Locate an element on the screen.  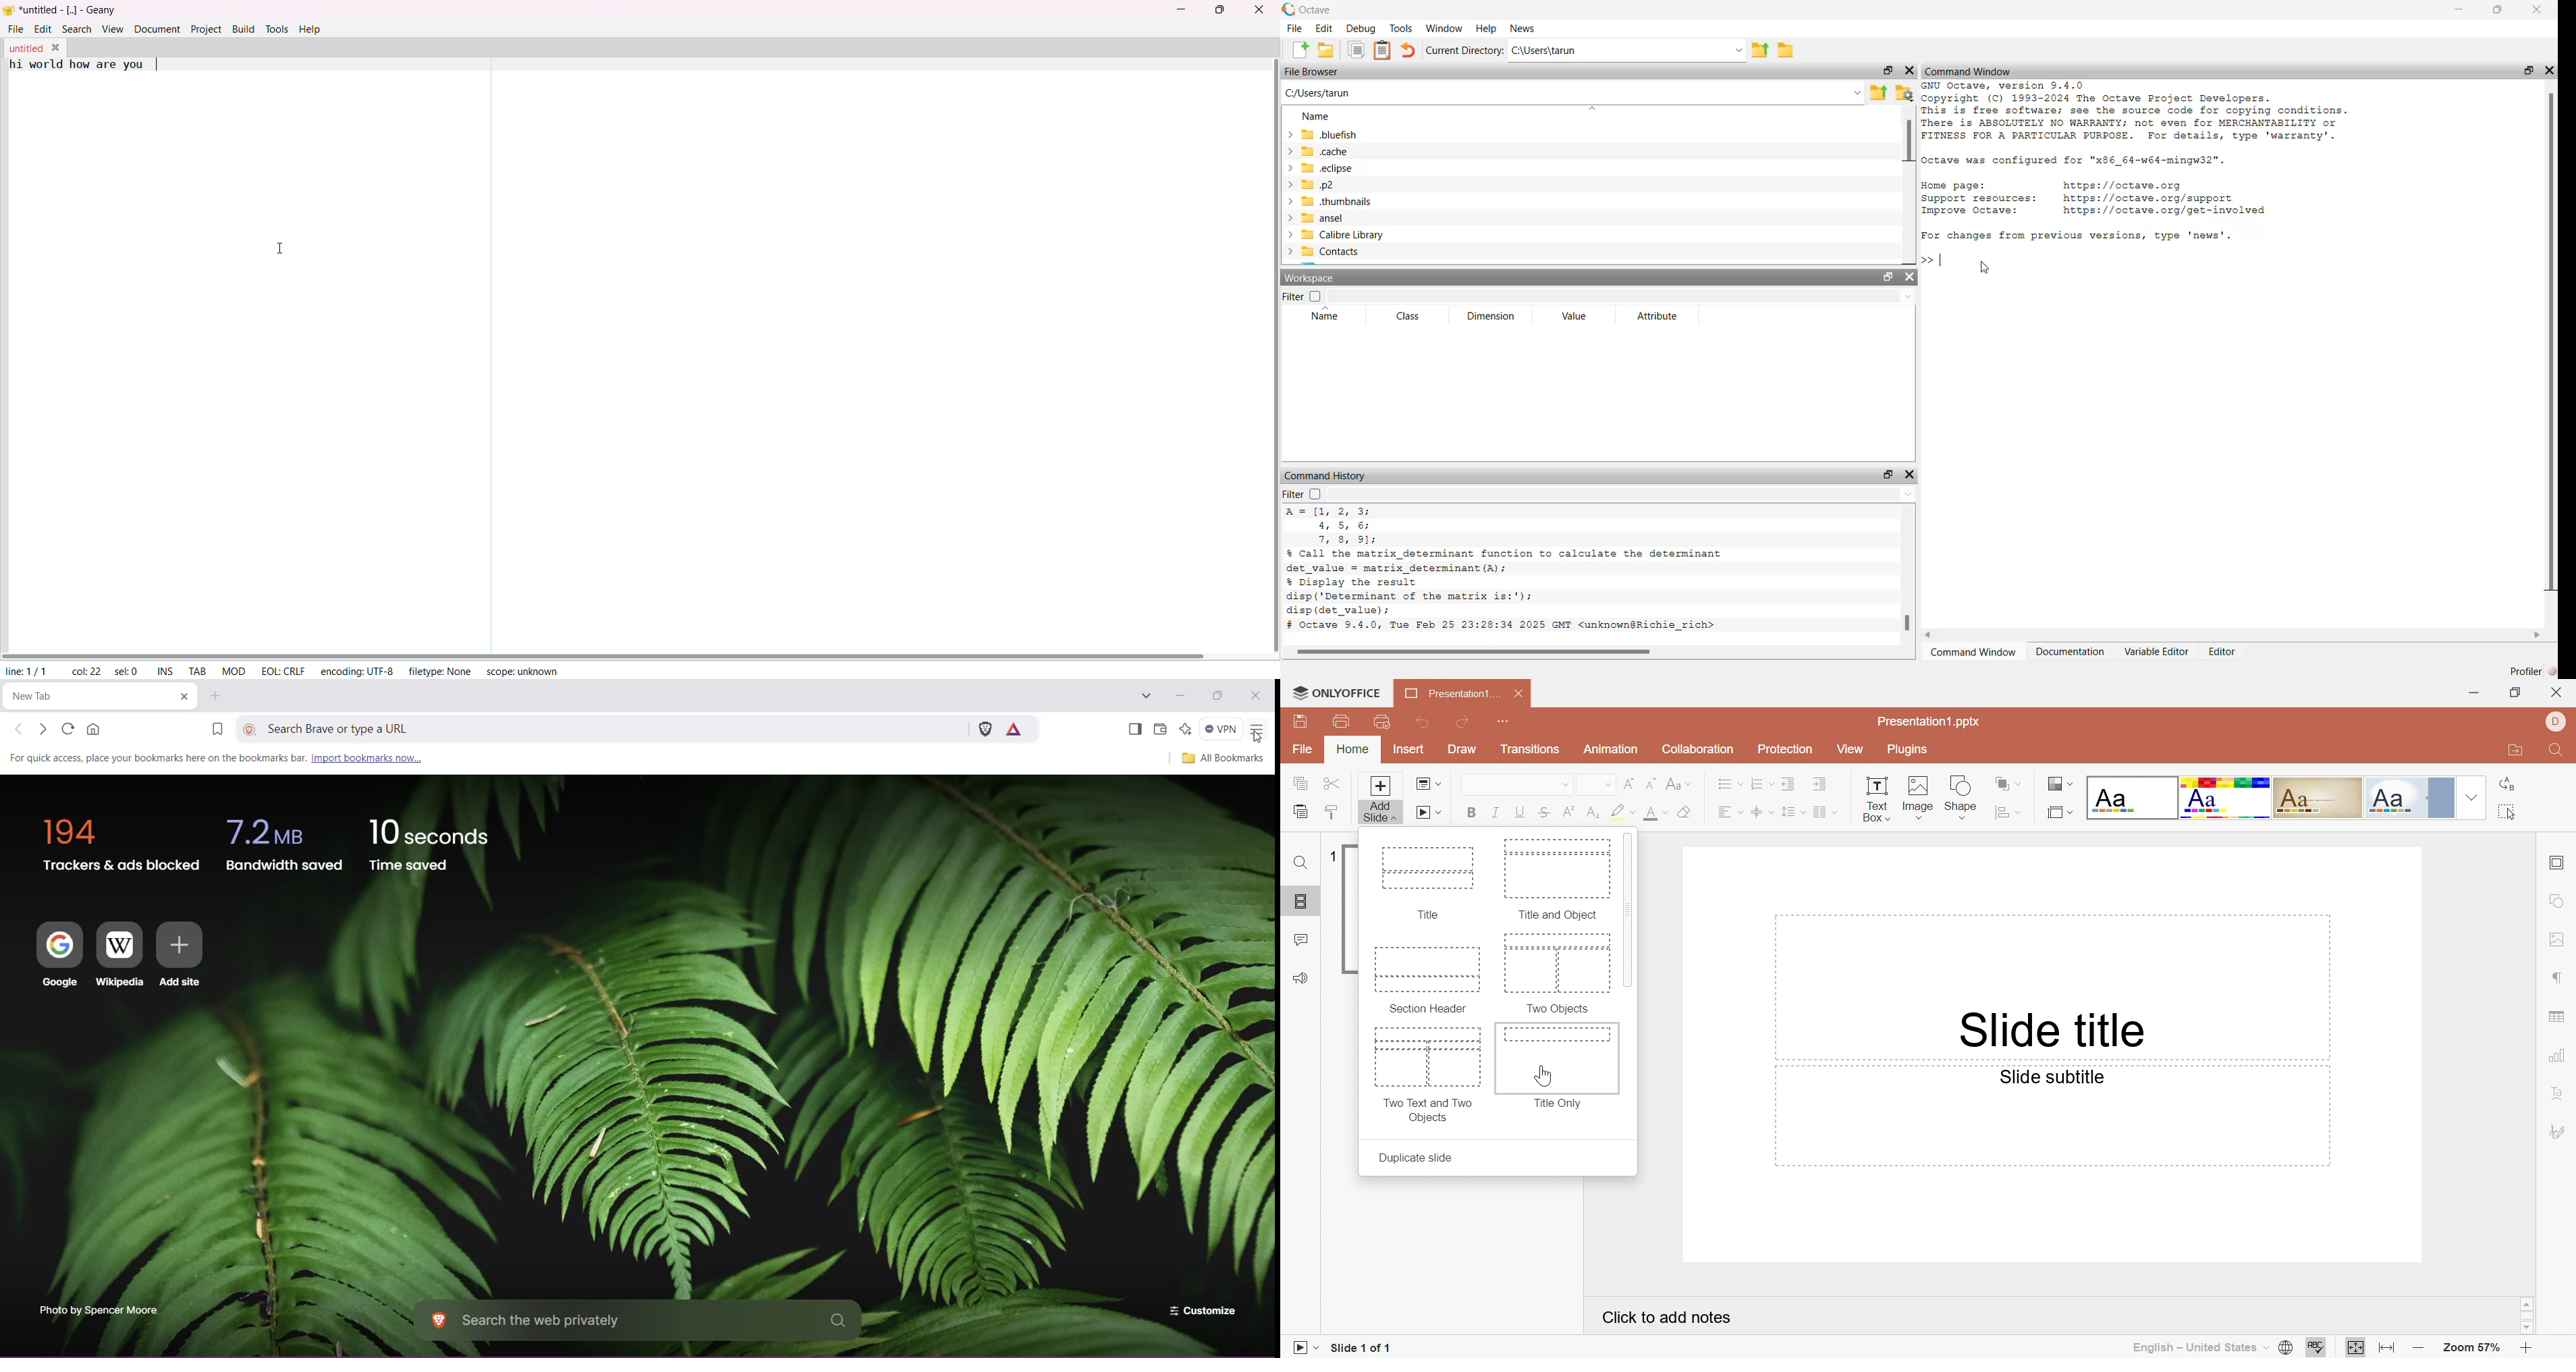
Highlight color is located at coordinates (1623, 811).